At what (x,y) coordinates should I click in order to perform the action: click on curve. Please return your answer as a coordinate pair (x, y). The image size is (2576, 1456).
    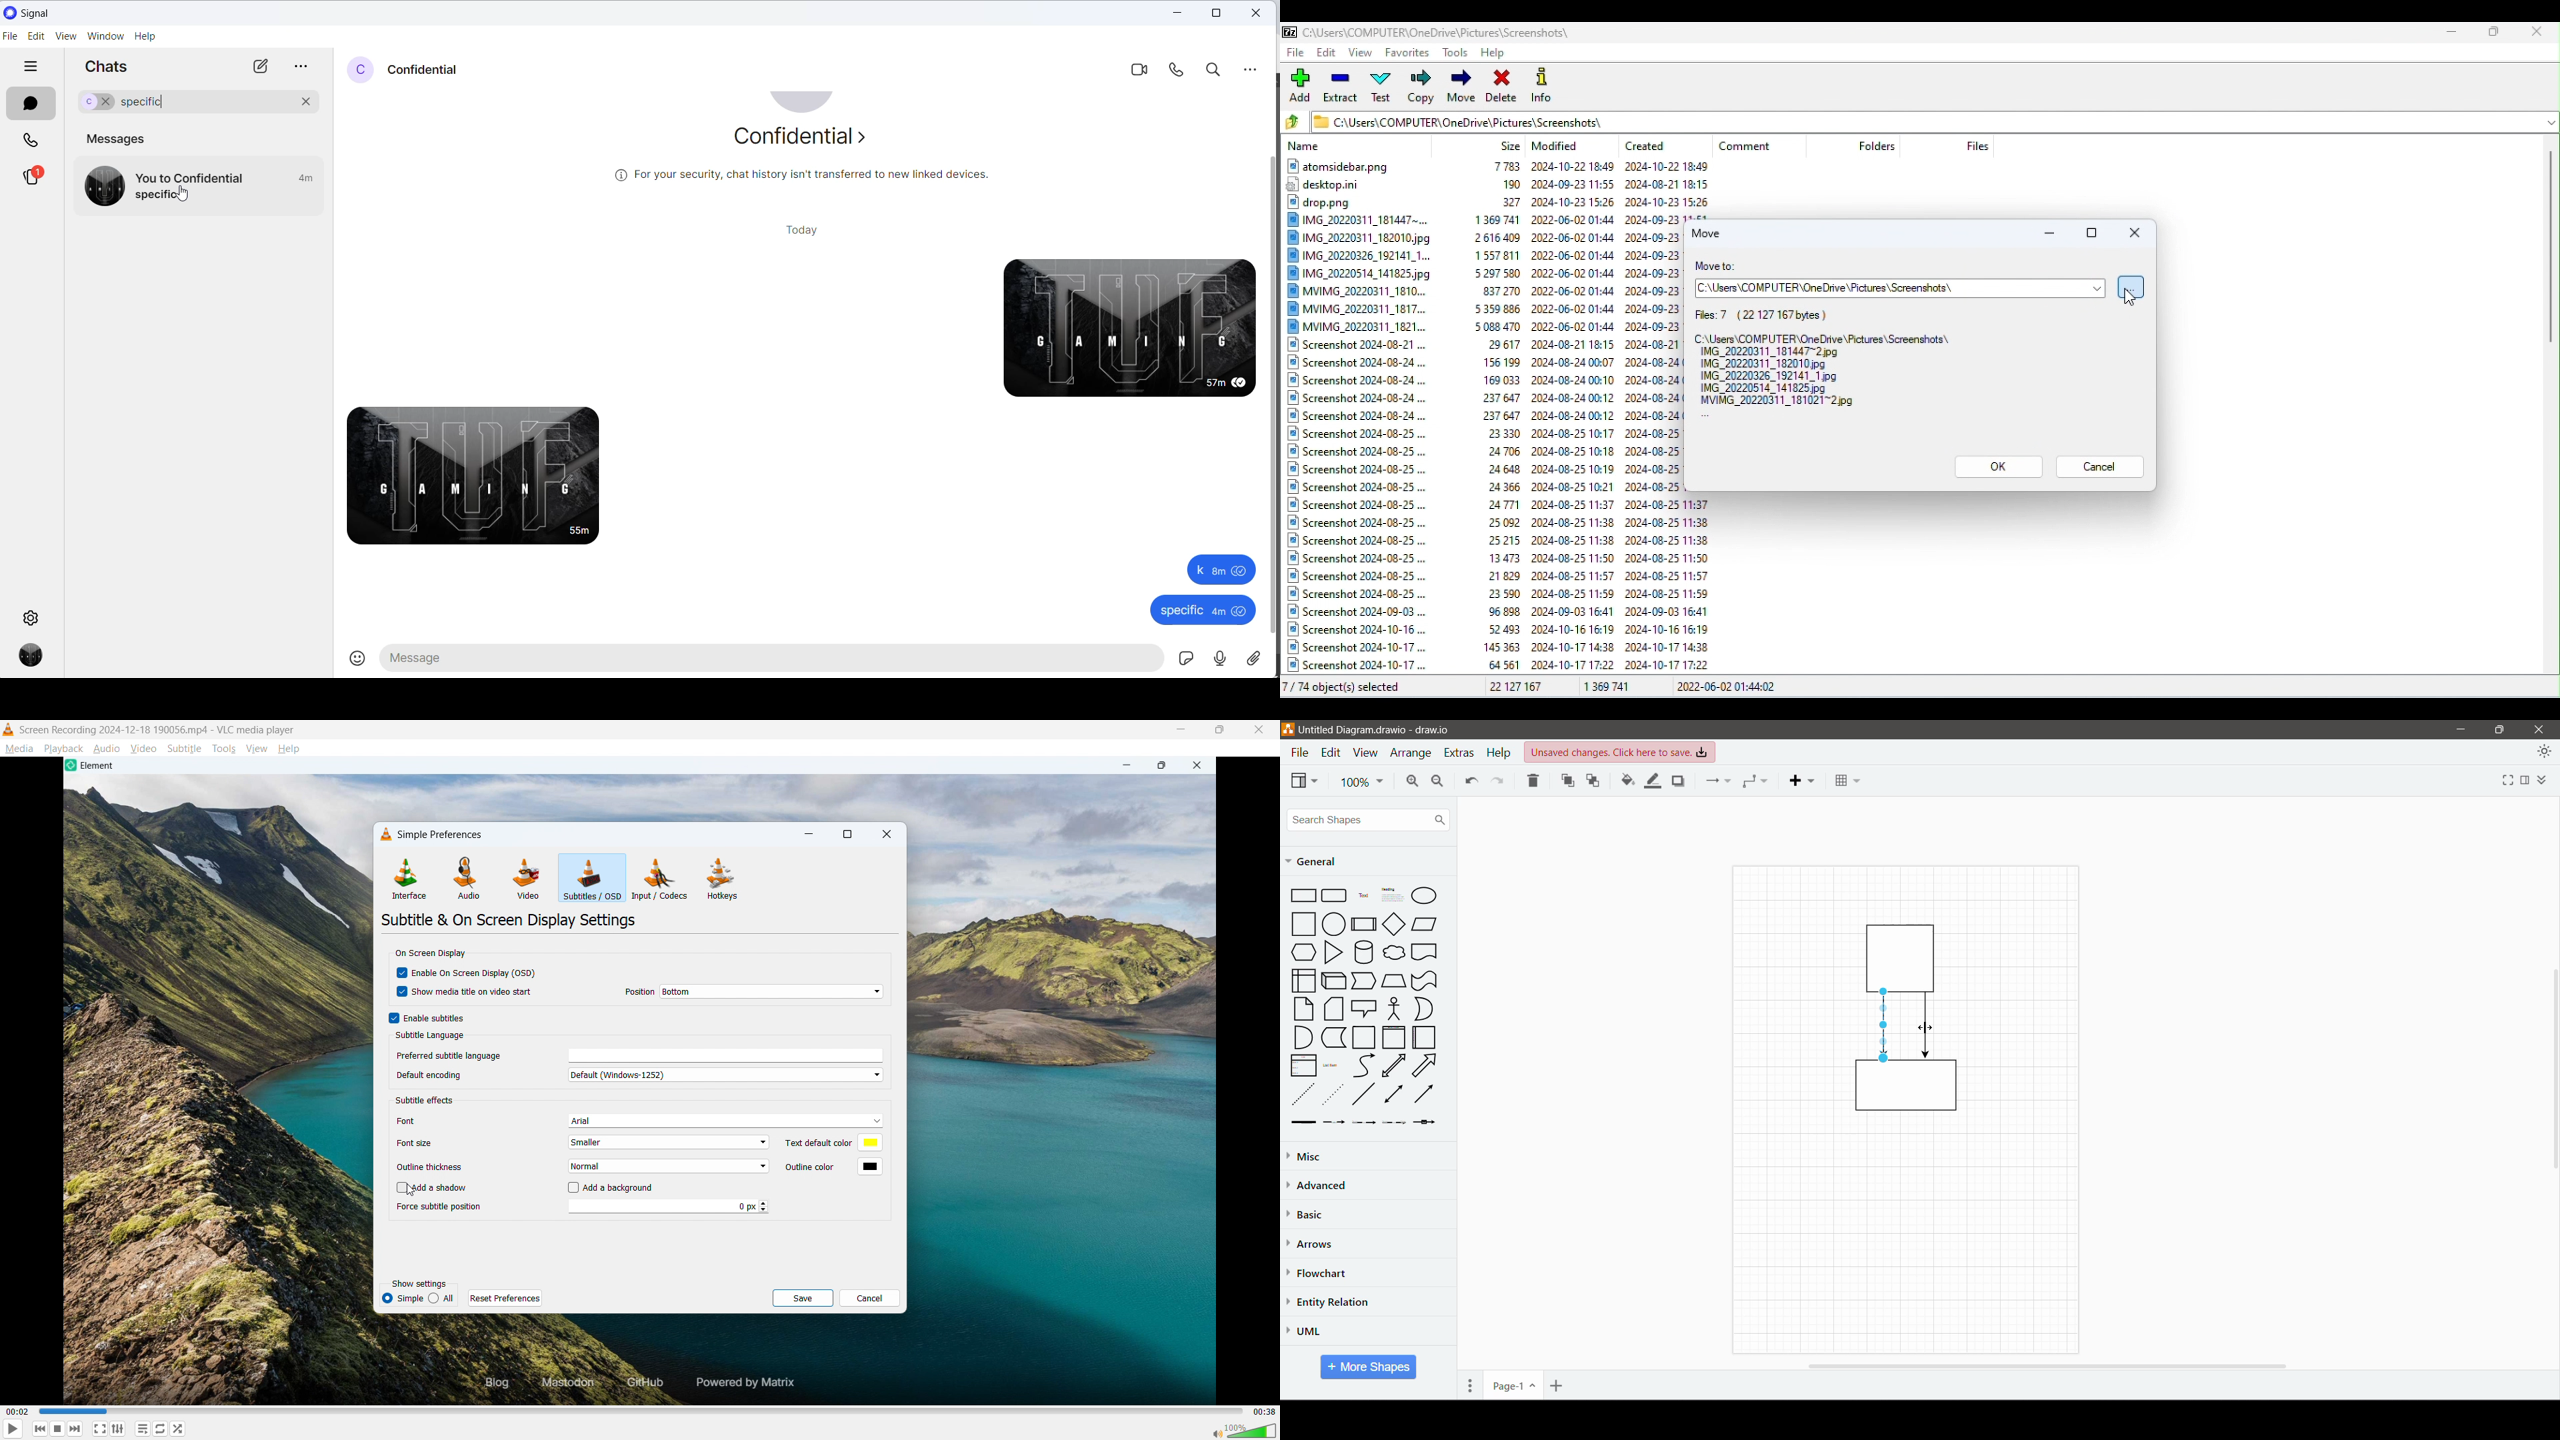
    Looking at the image, I should click on (1364, 1066).